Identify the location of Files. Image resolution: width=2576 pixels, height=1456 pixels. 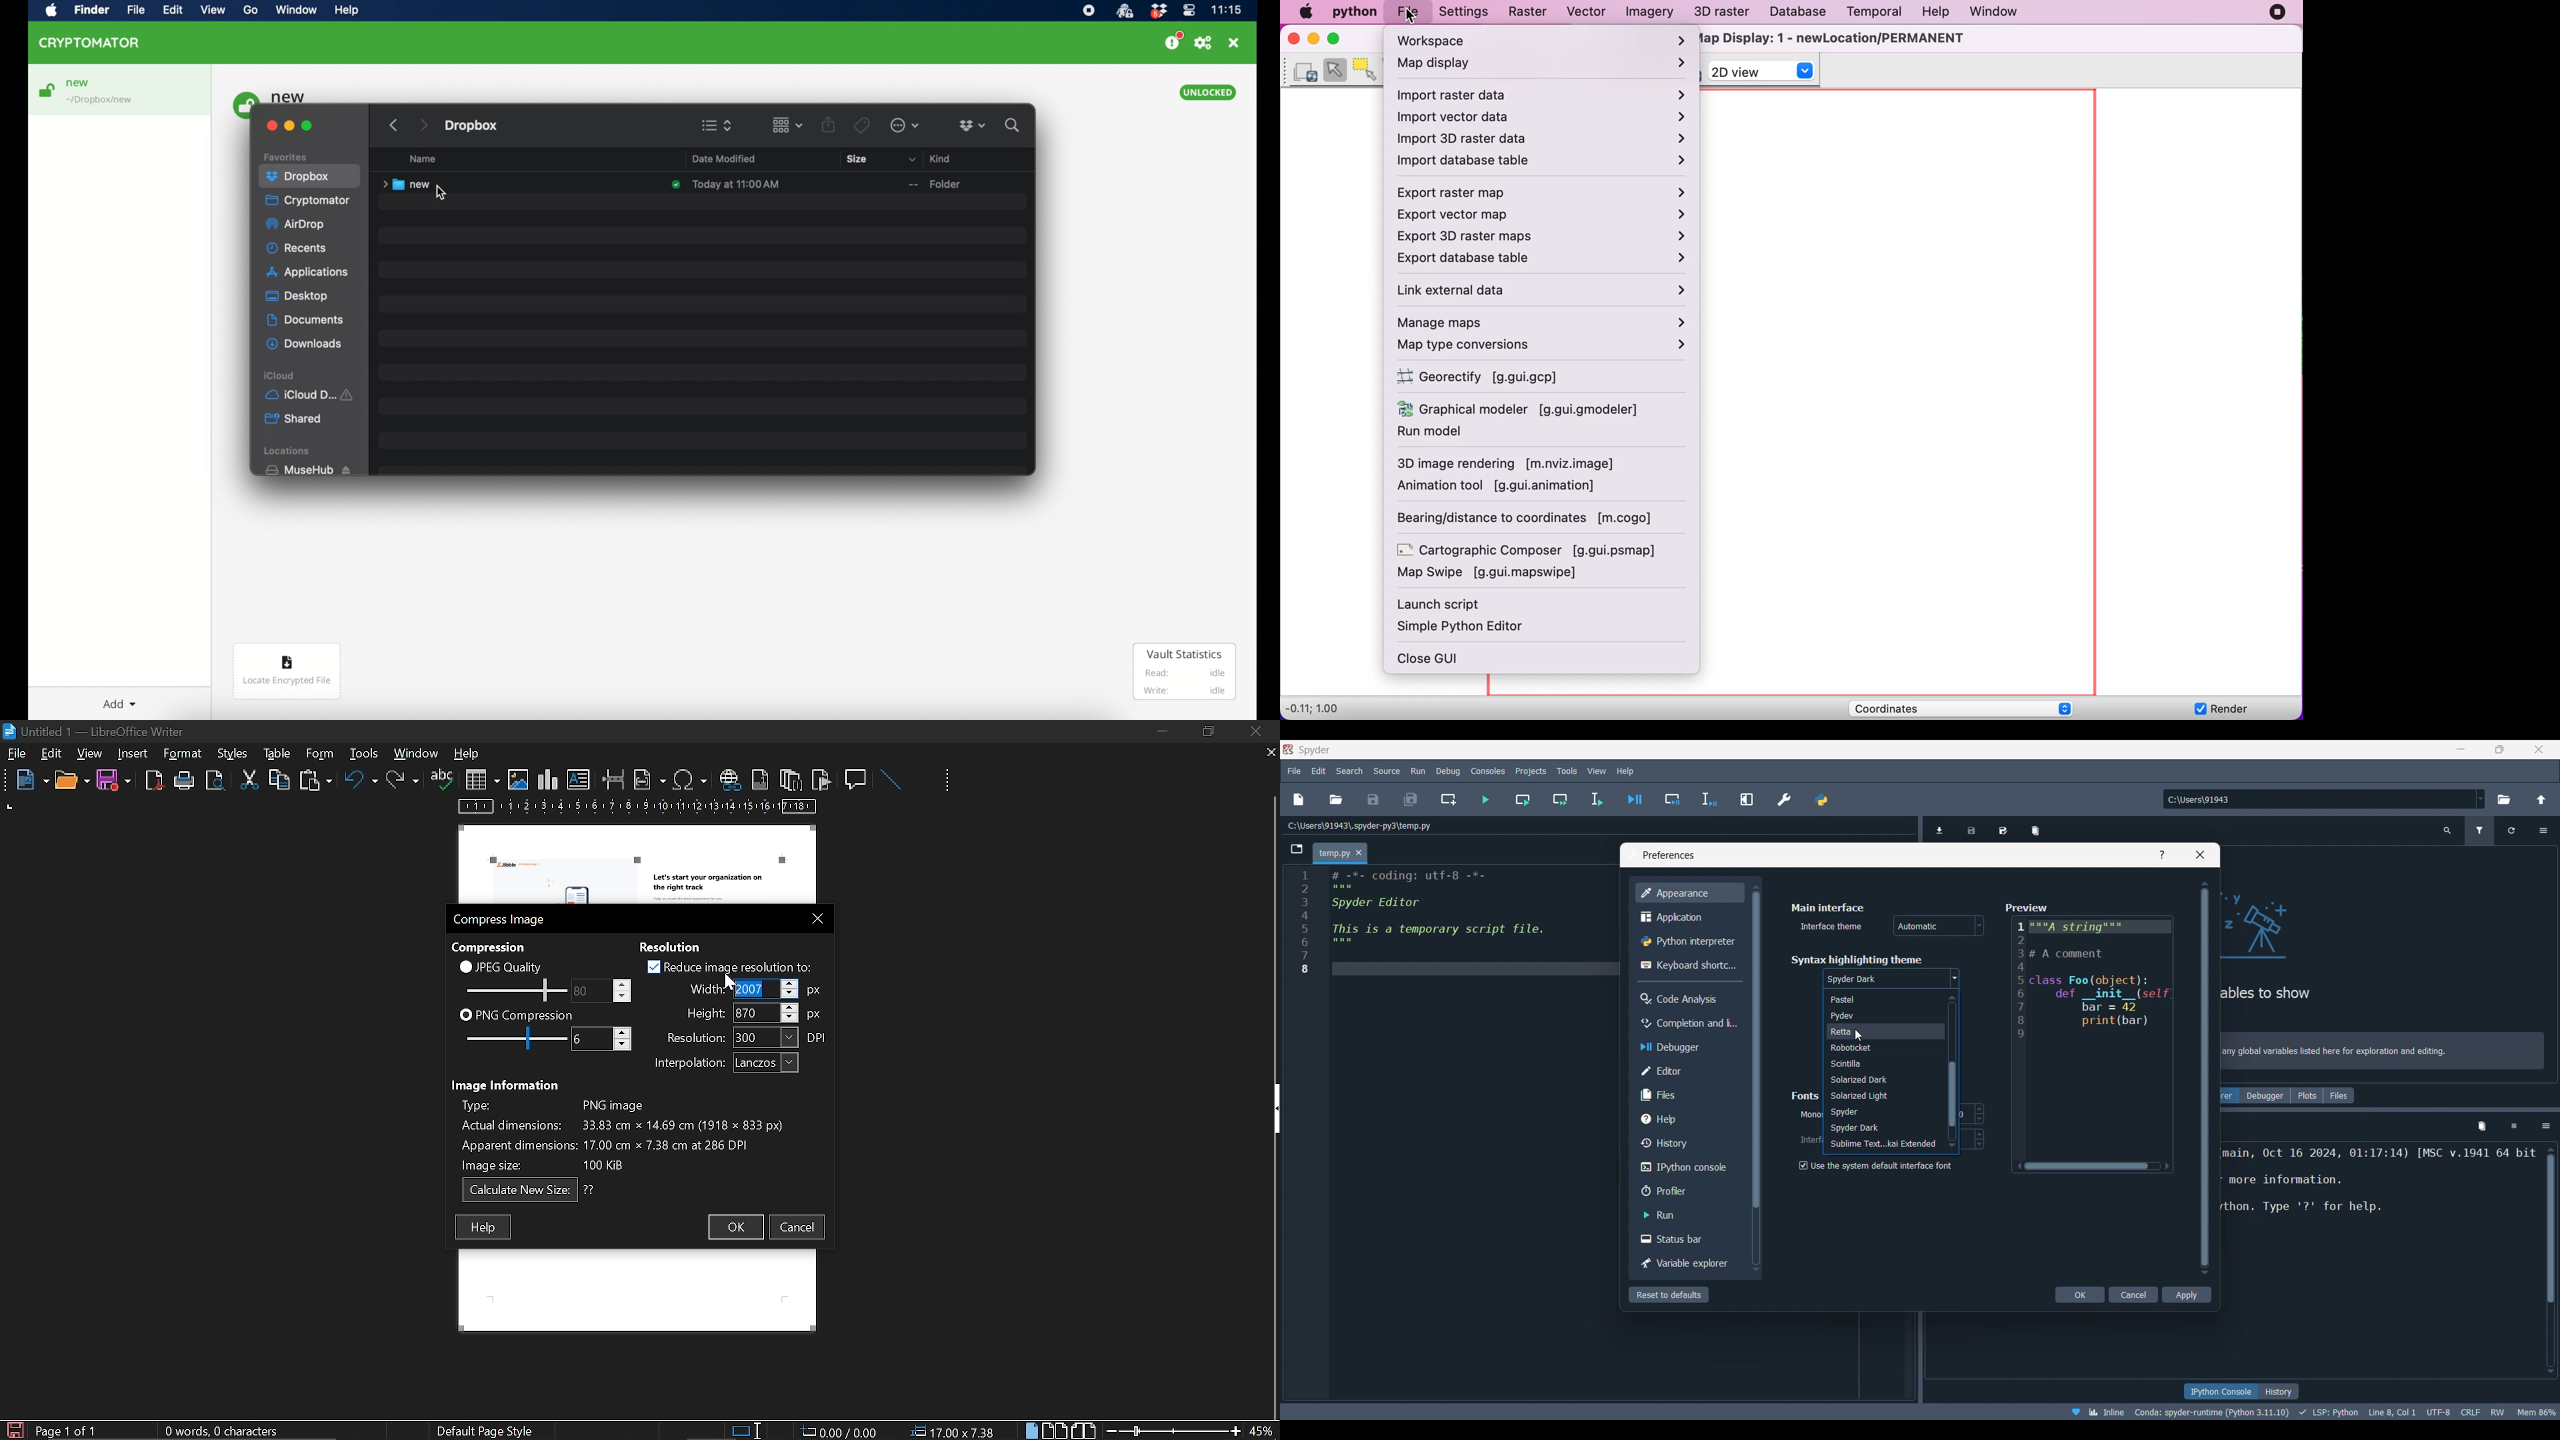
(2339, 1095).